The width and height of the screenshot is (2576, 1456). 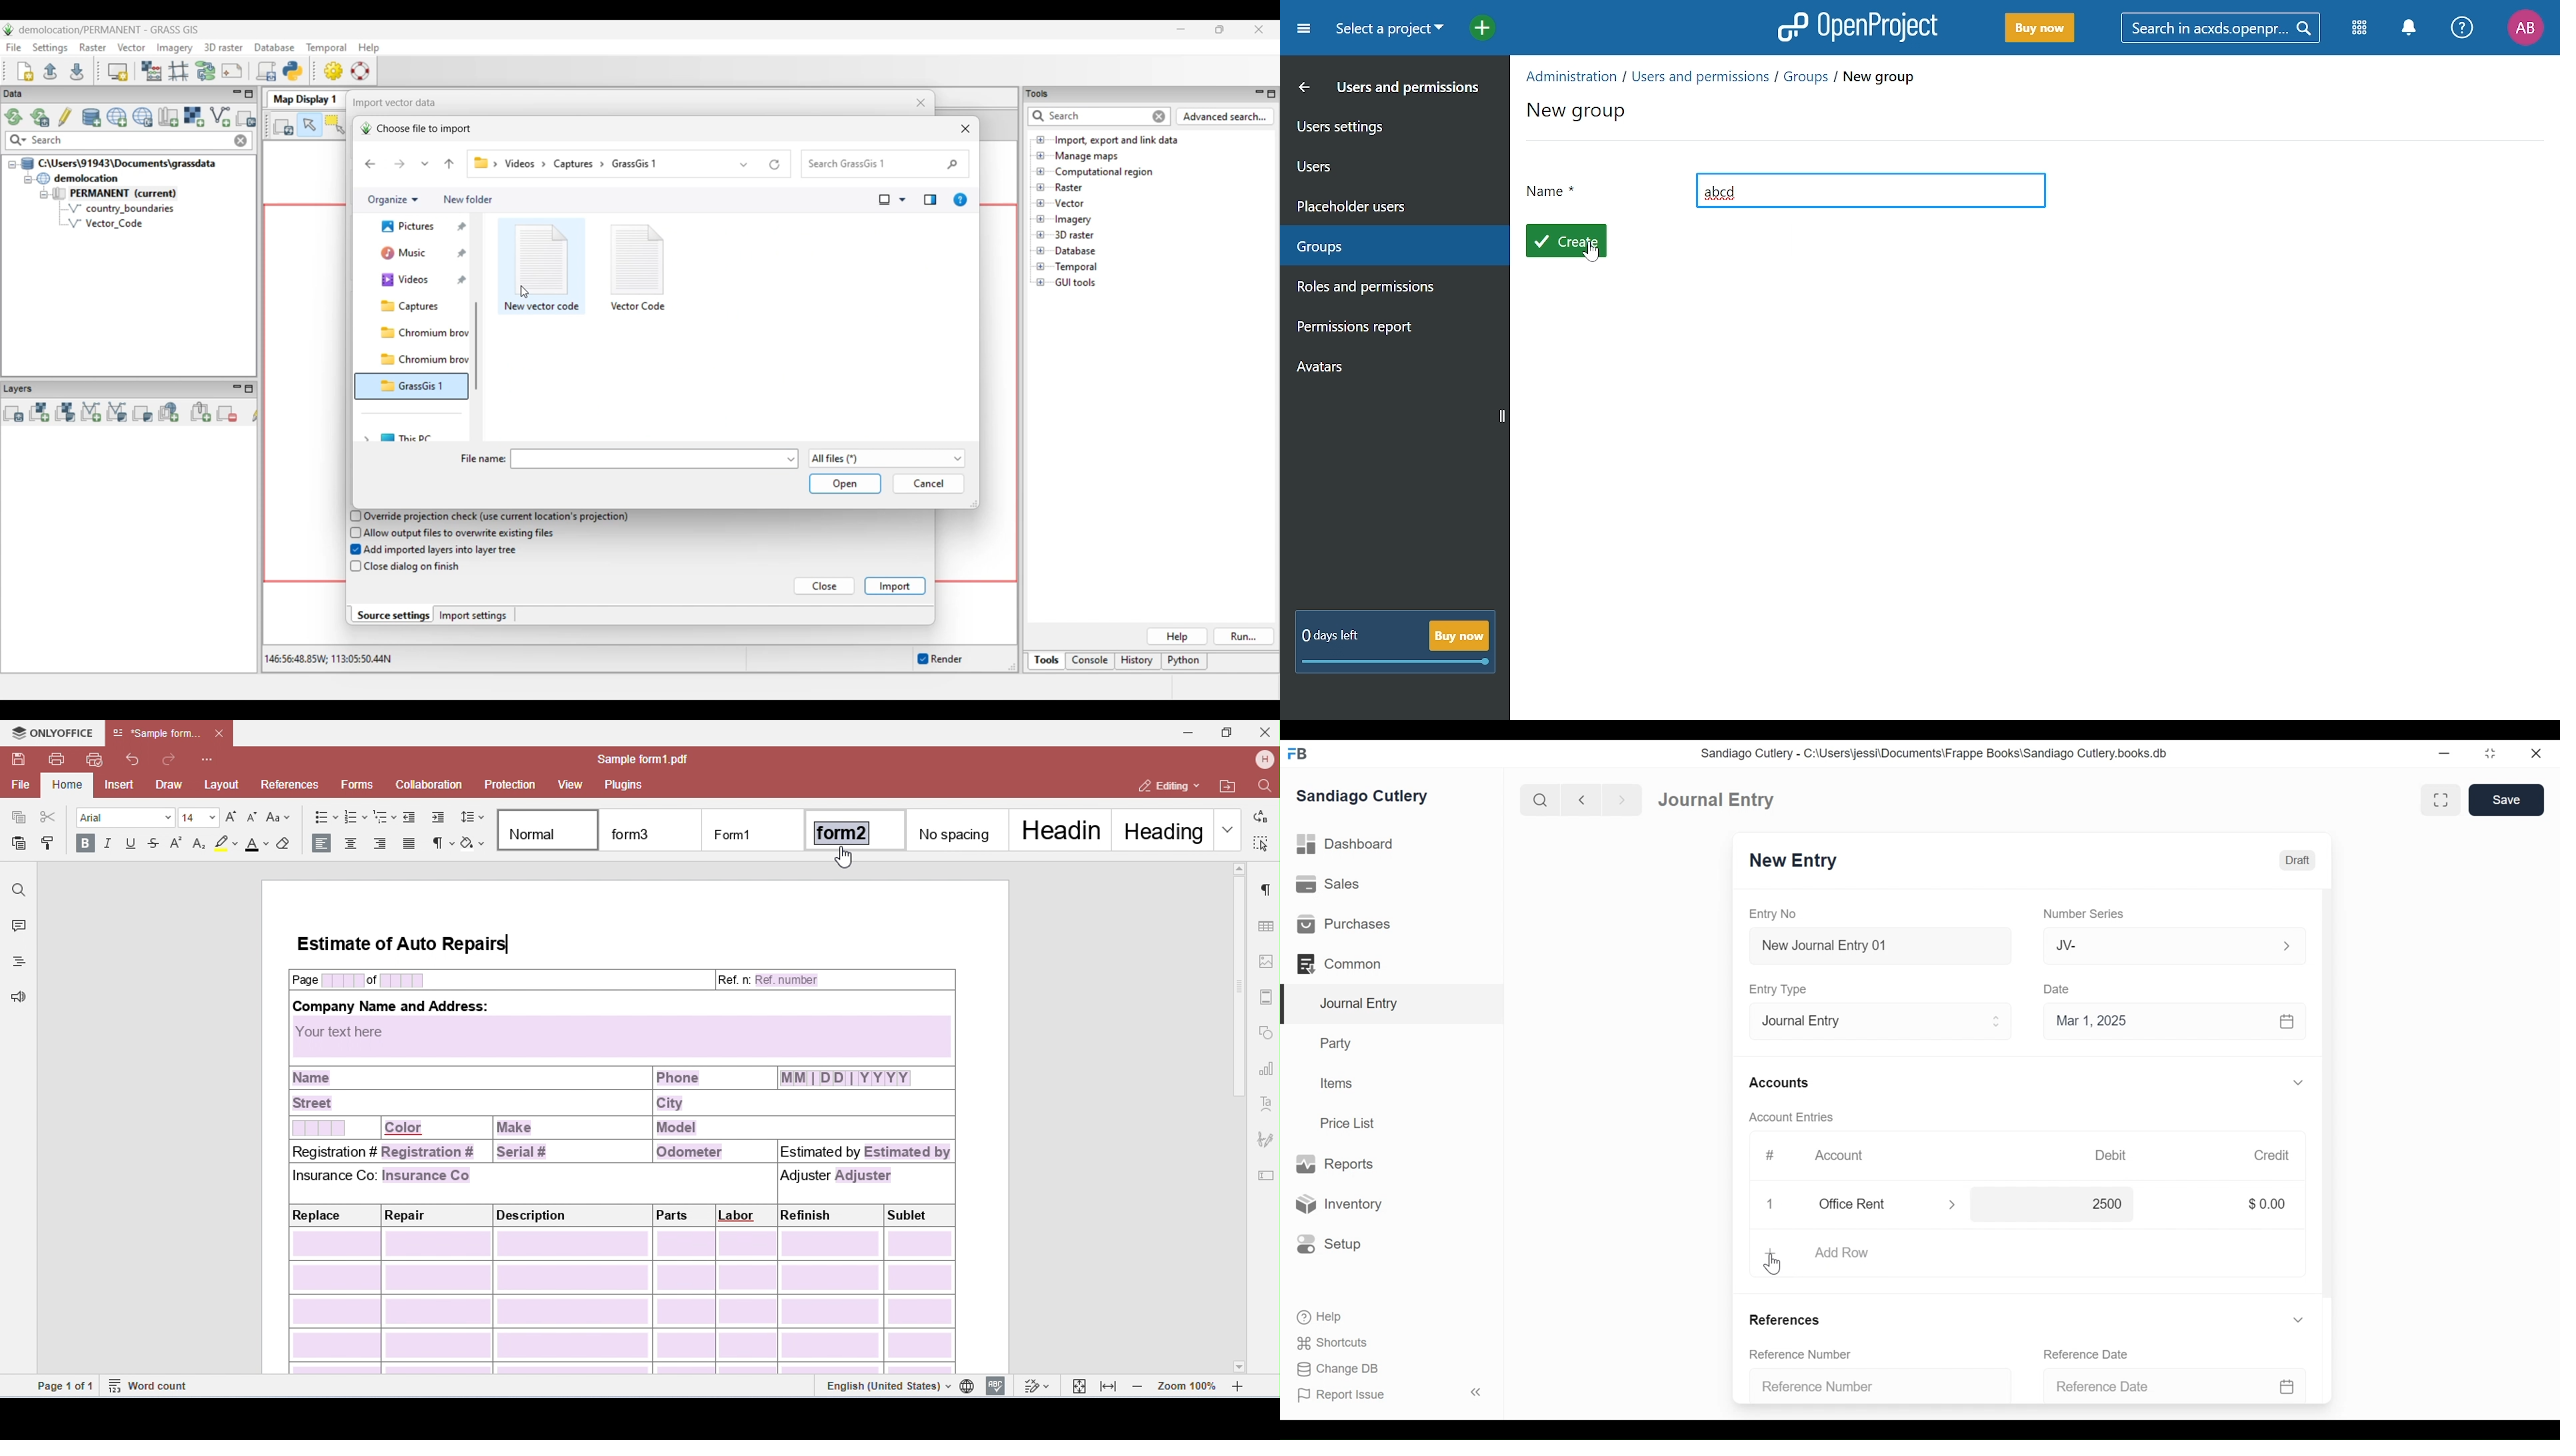 I want to click on Sandiago Cutlery, so click(x=1369, y=797).